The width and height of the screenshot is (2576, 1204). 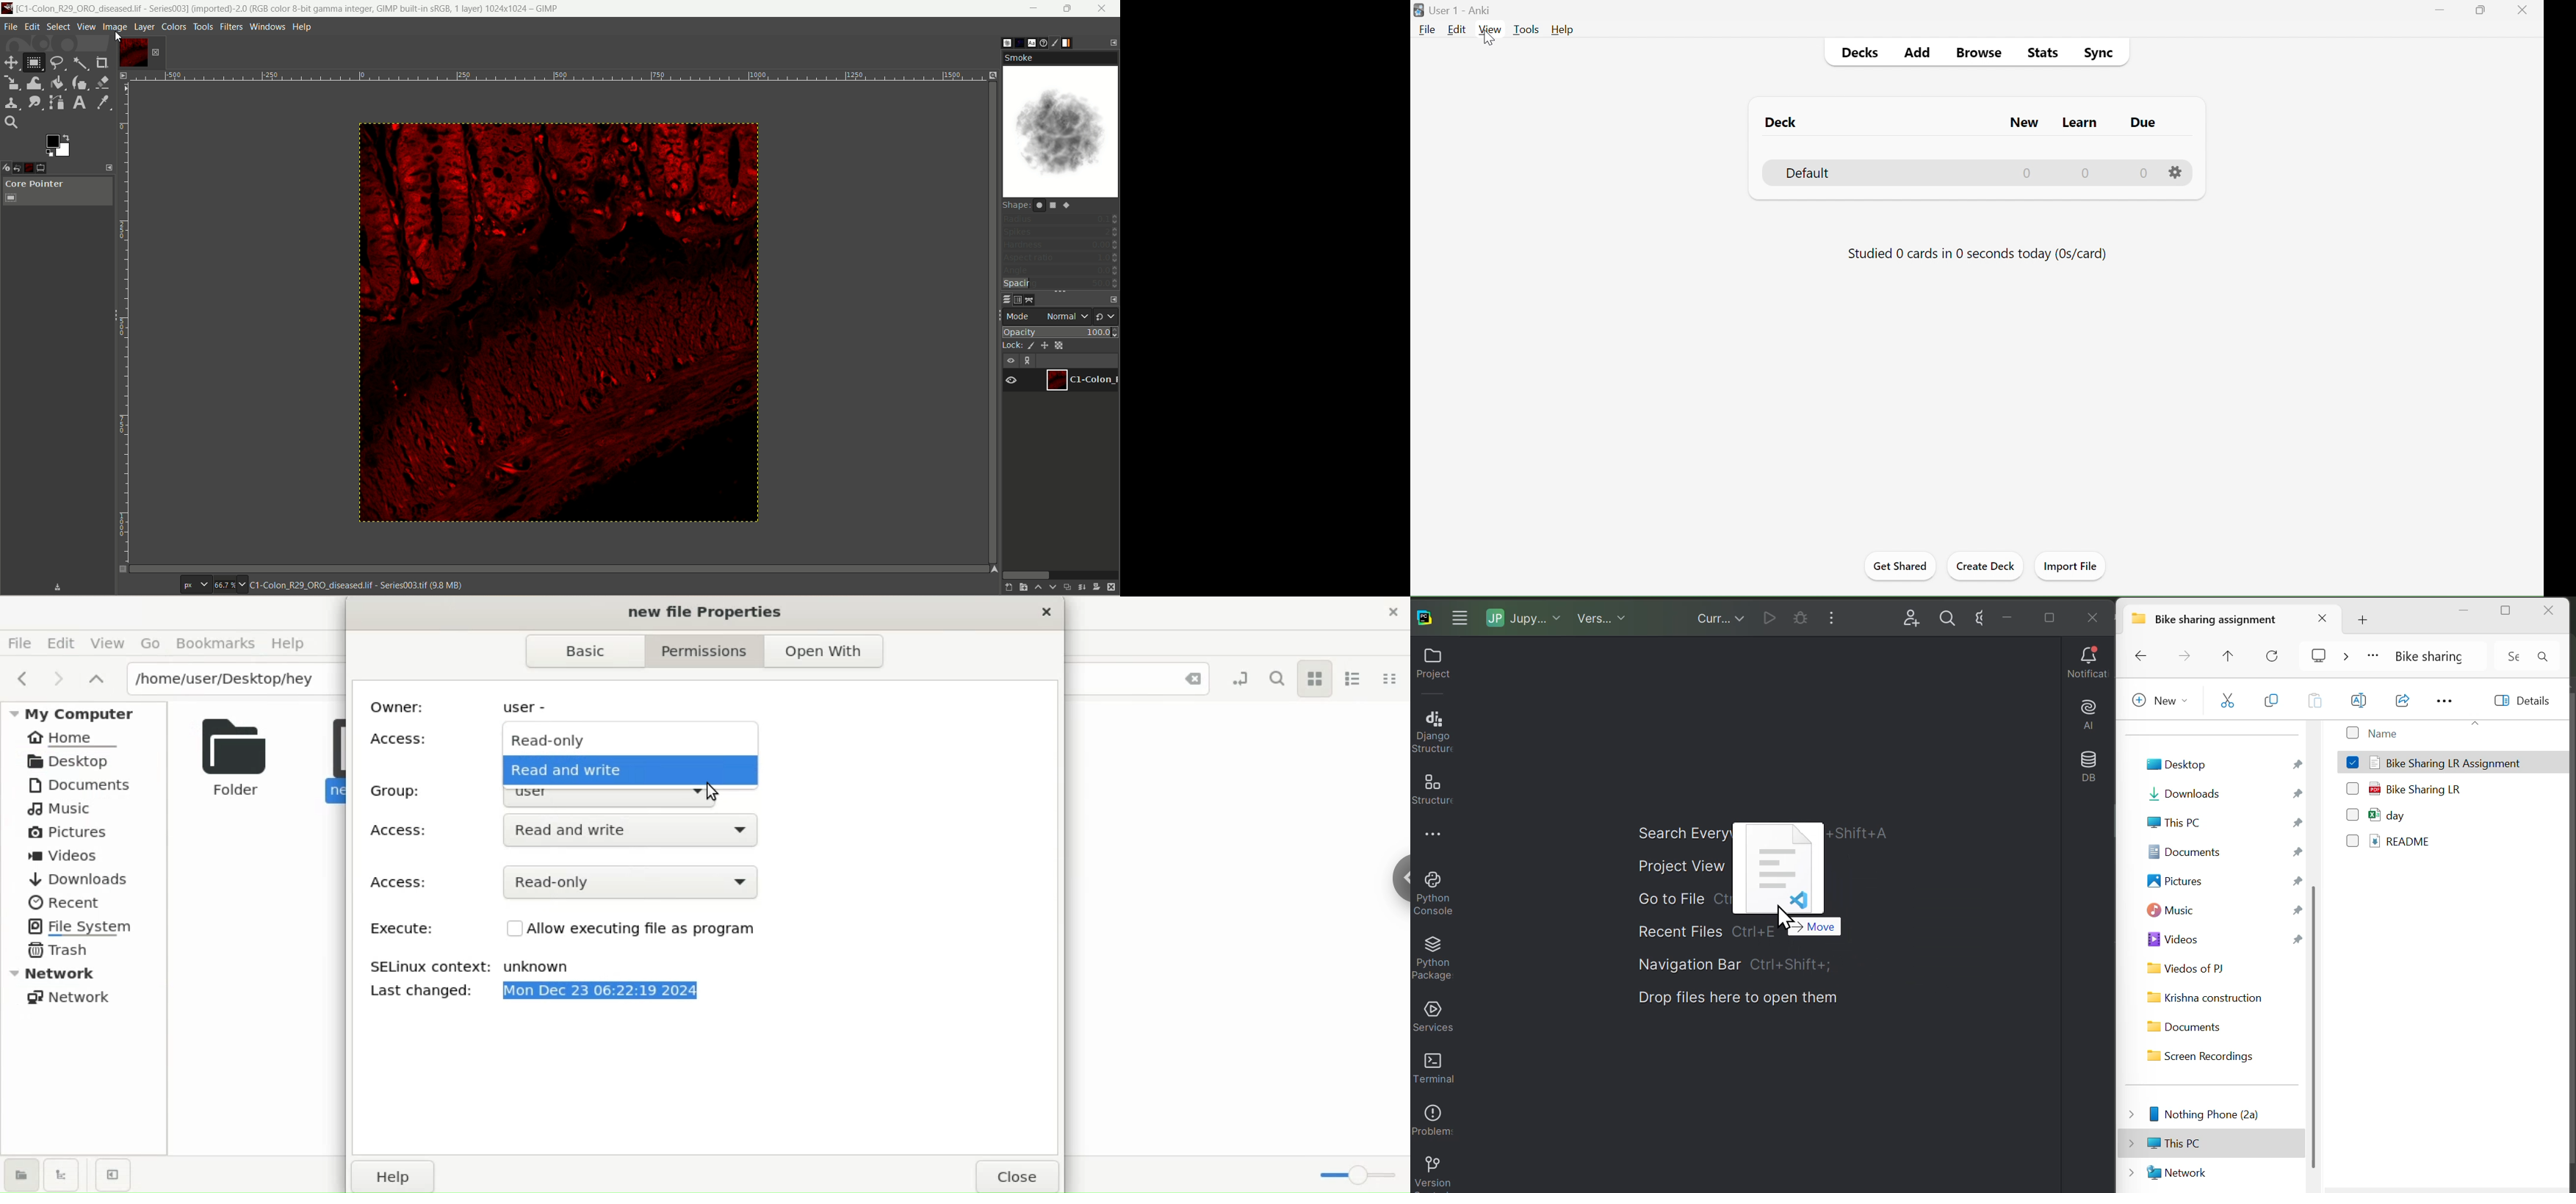 I want to click on filters, so click(x=232, y=27).